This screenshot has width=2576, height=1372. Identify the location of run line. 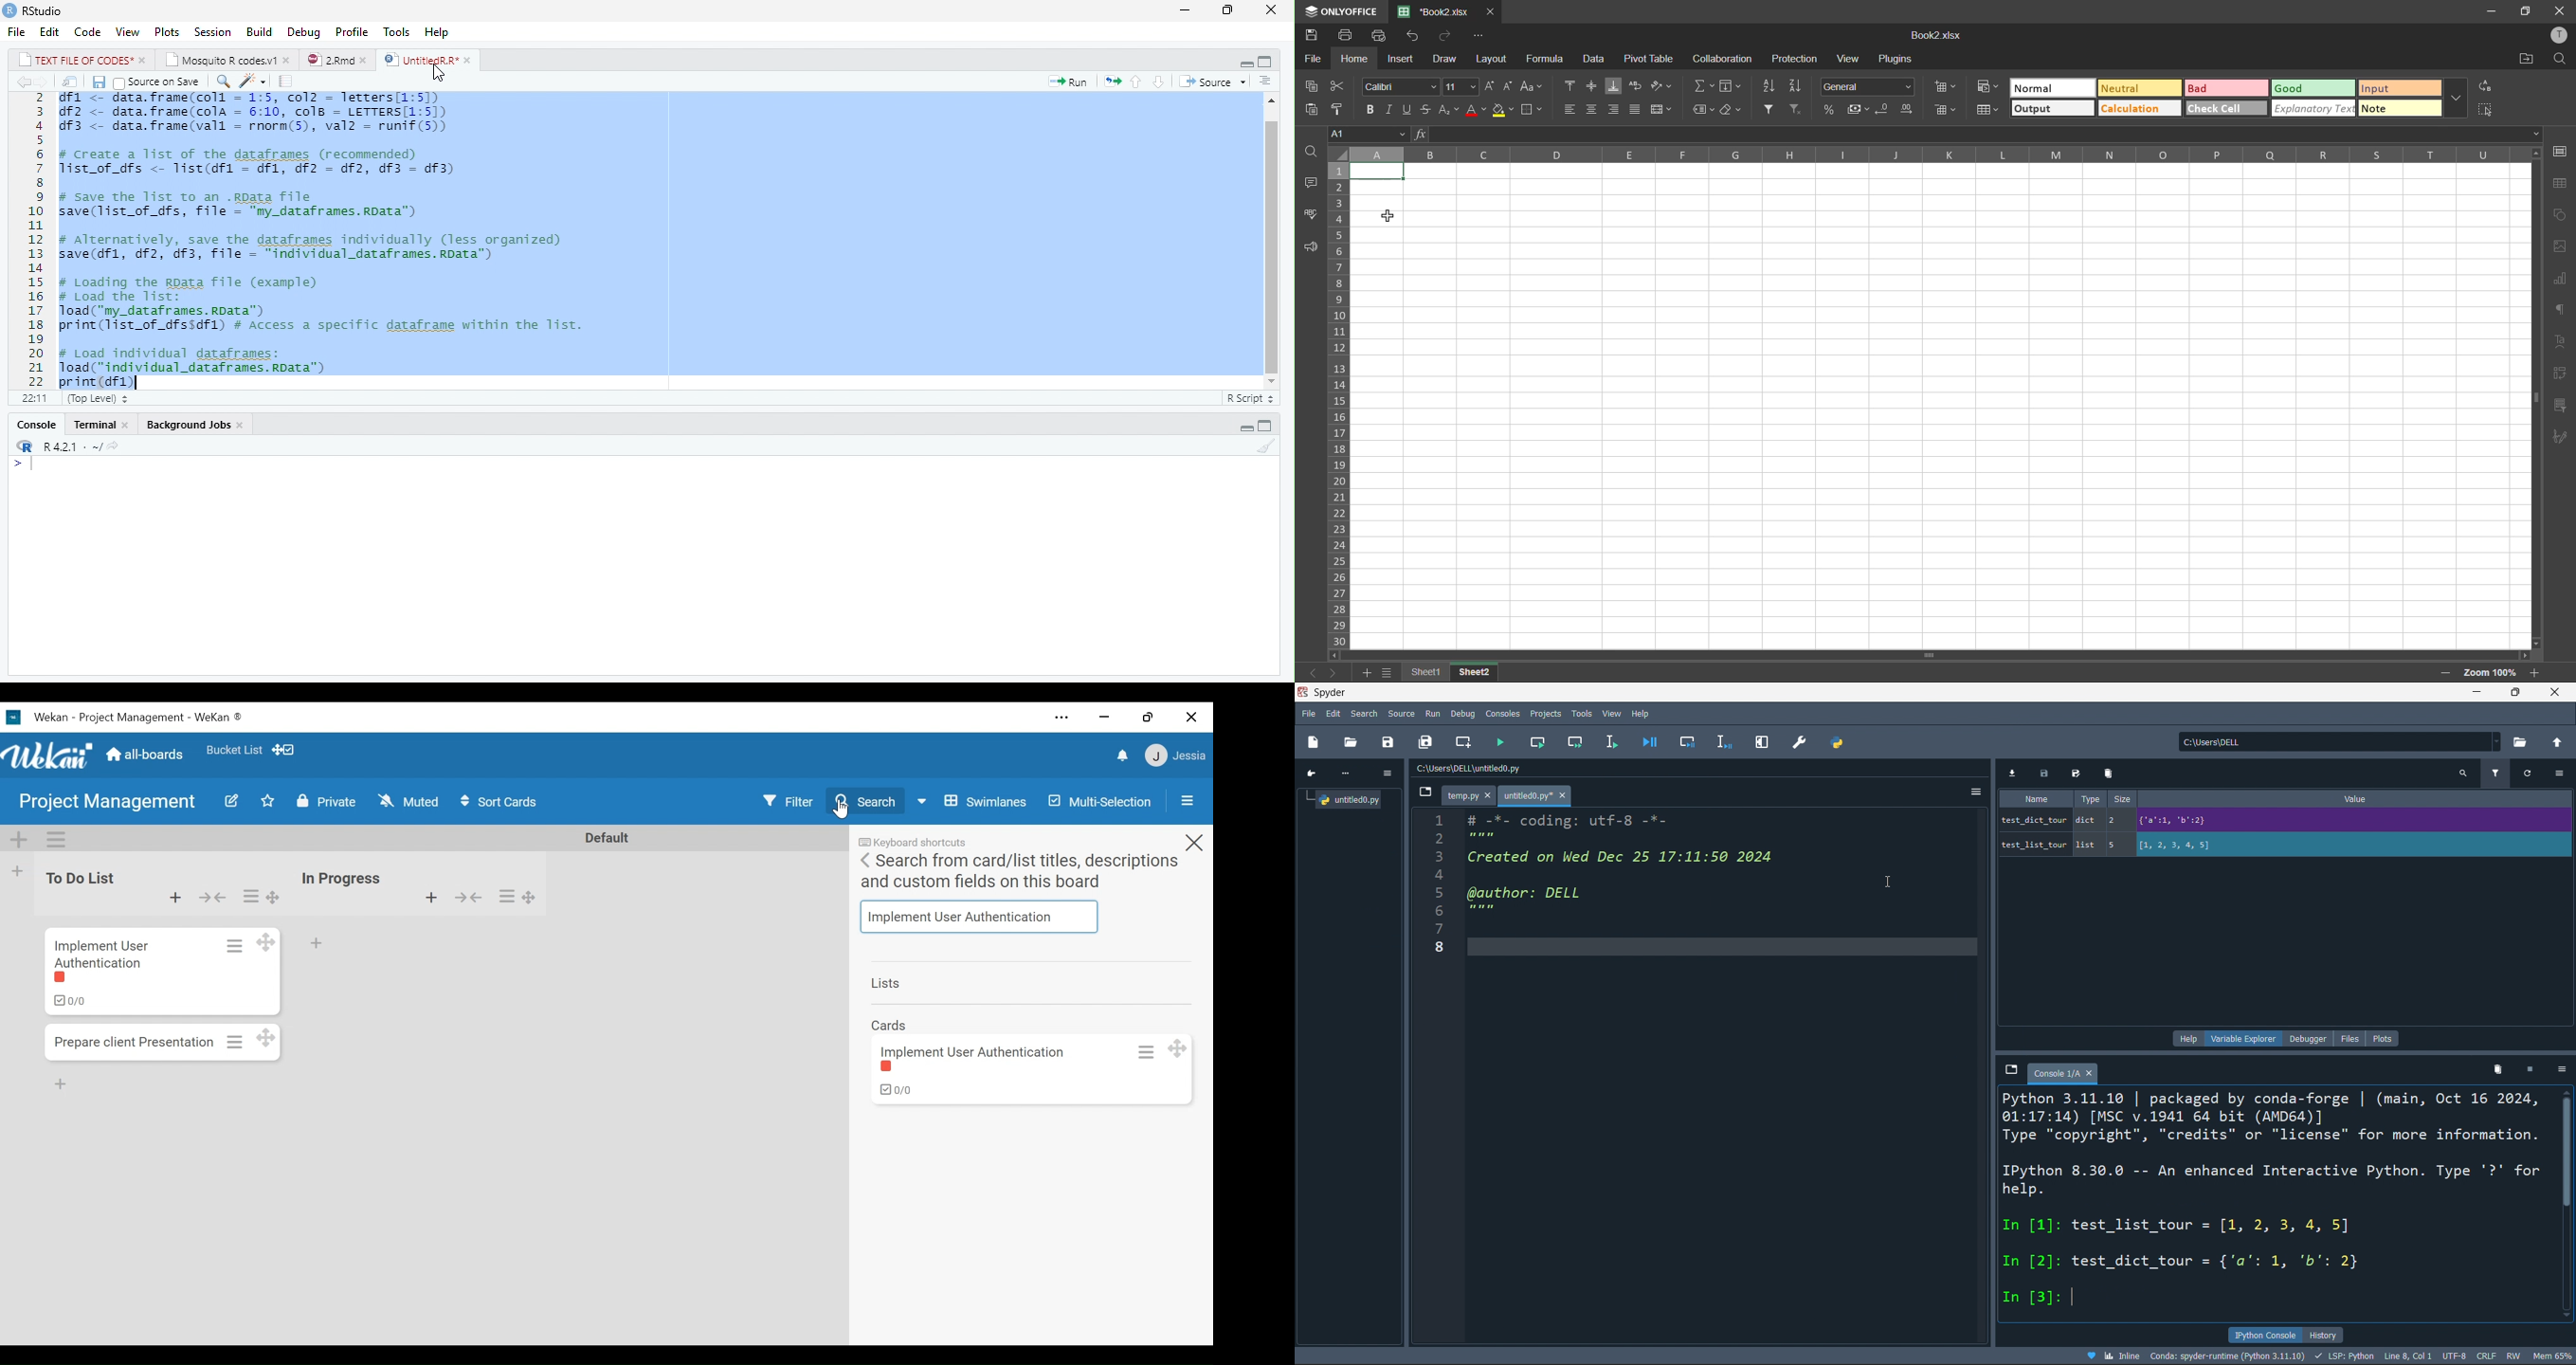
(1615, 743).